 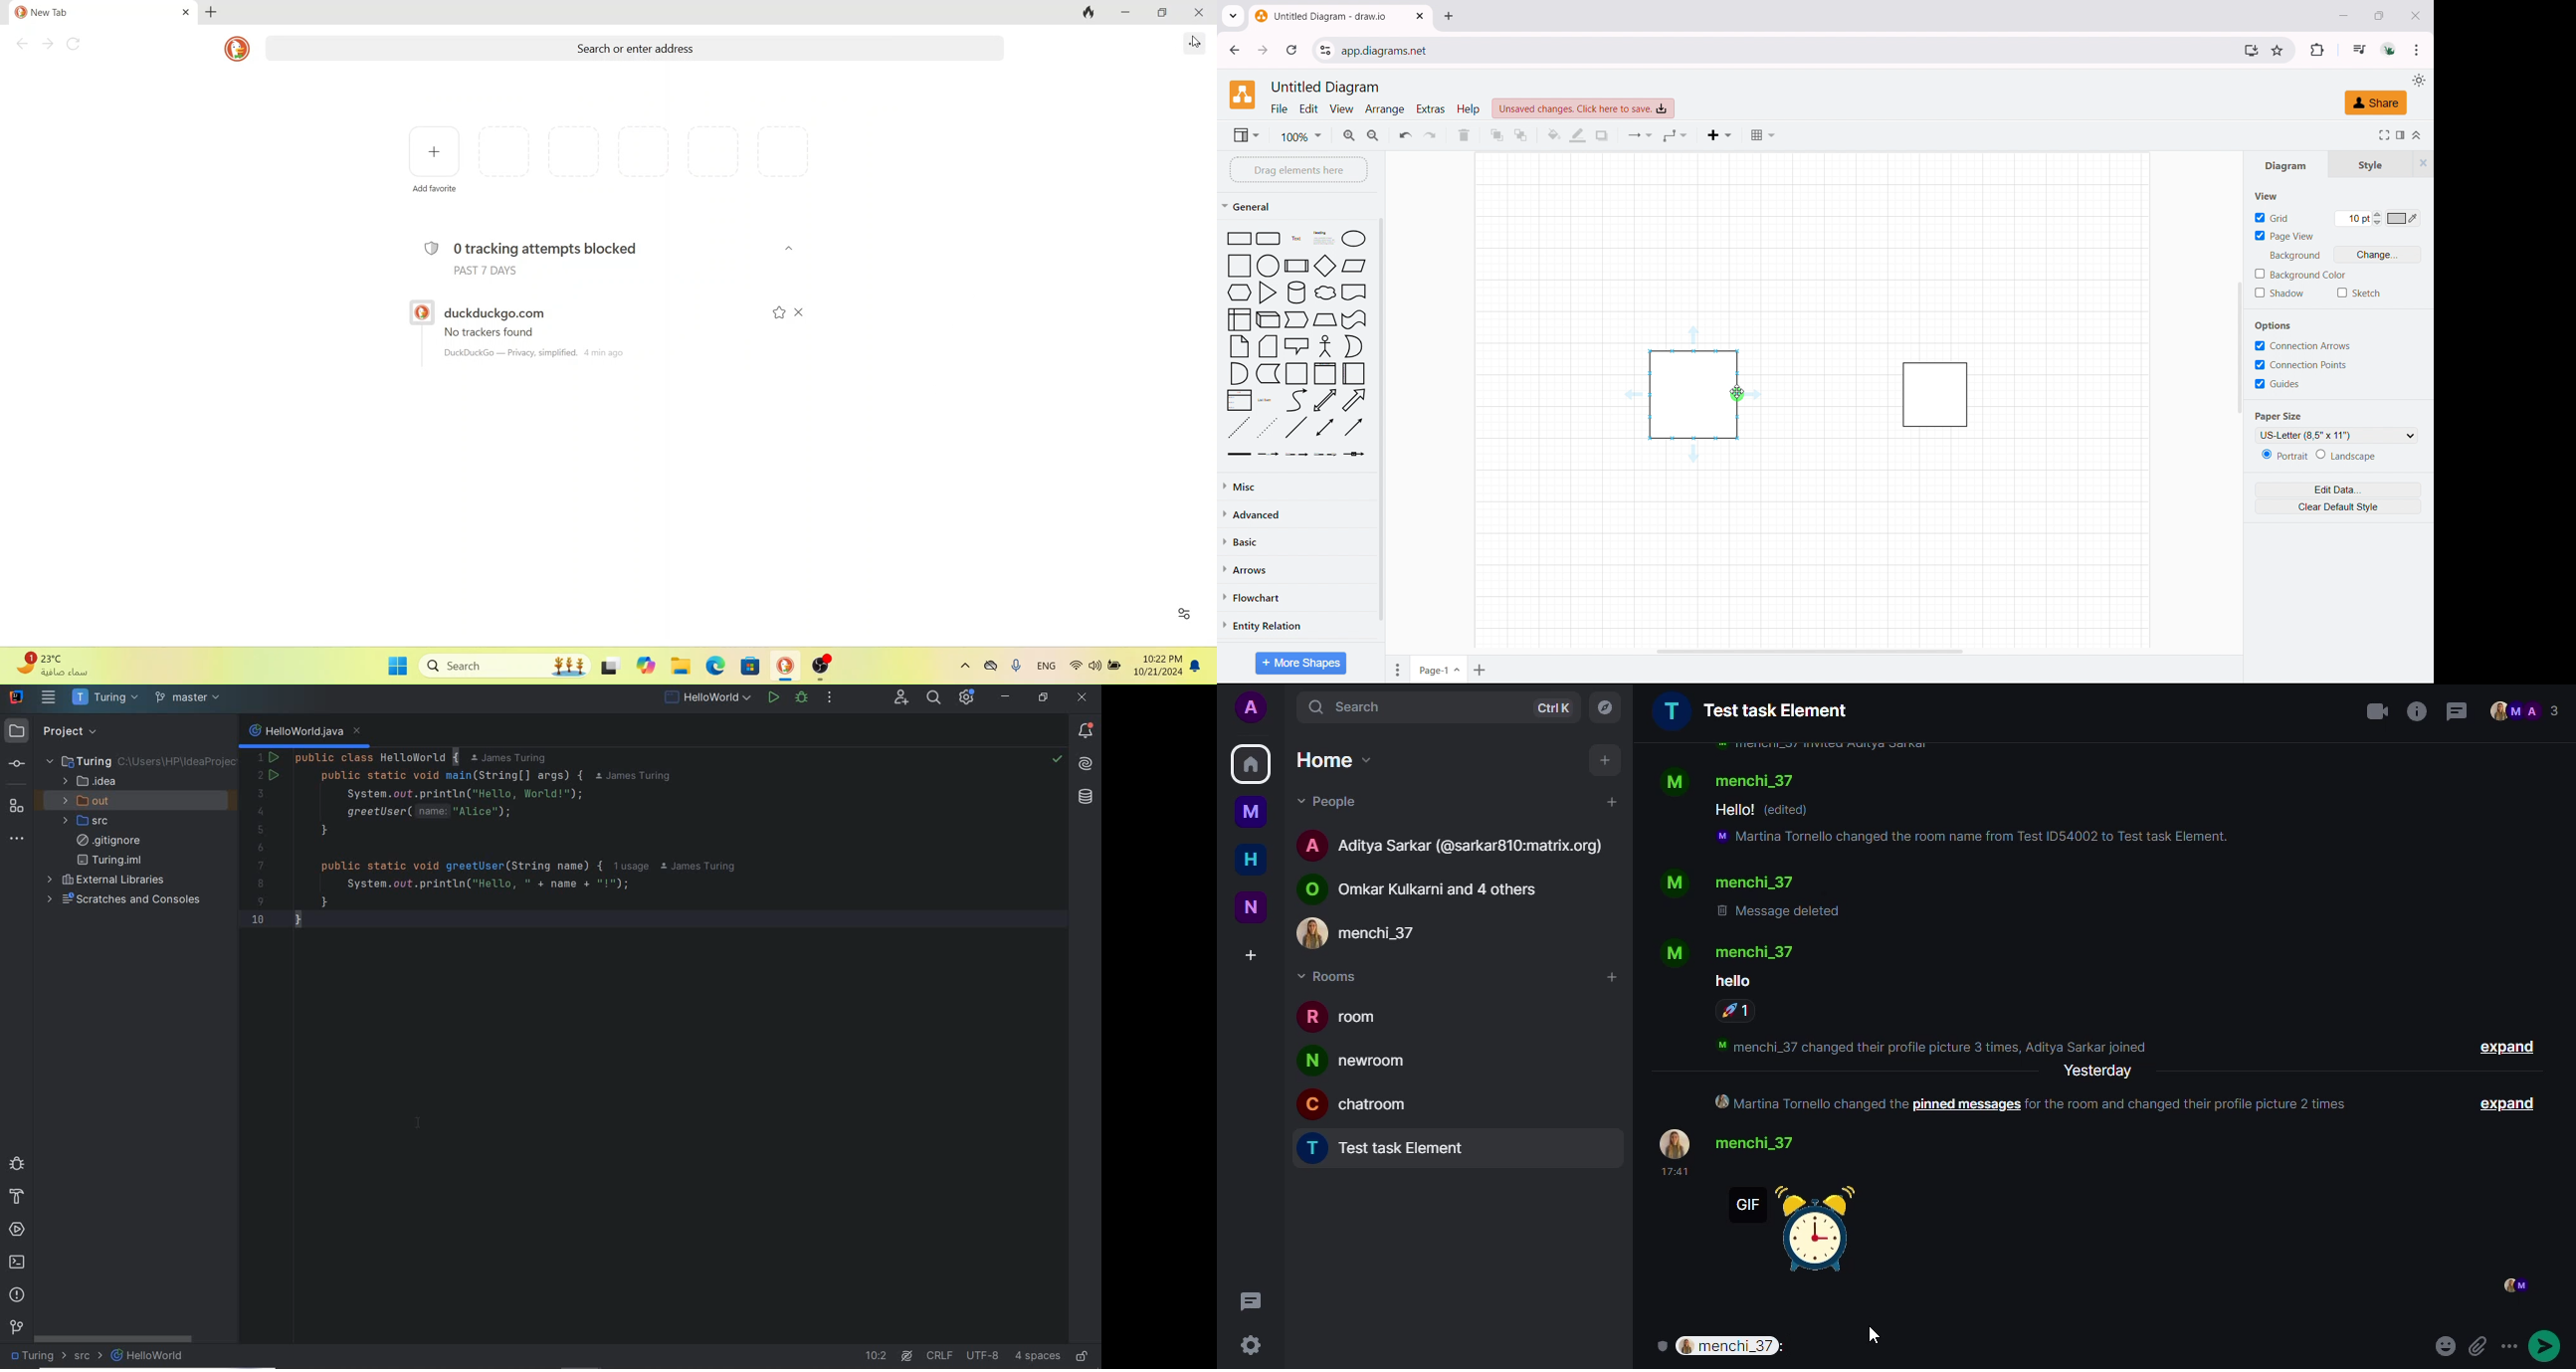 What do you see at coordinates (1554, 136) in the screenshot?
I see `fill color` at bounding box center [1554, 136].